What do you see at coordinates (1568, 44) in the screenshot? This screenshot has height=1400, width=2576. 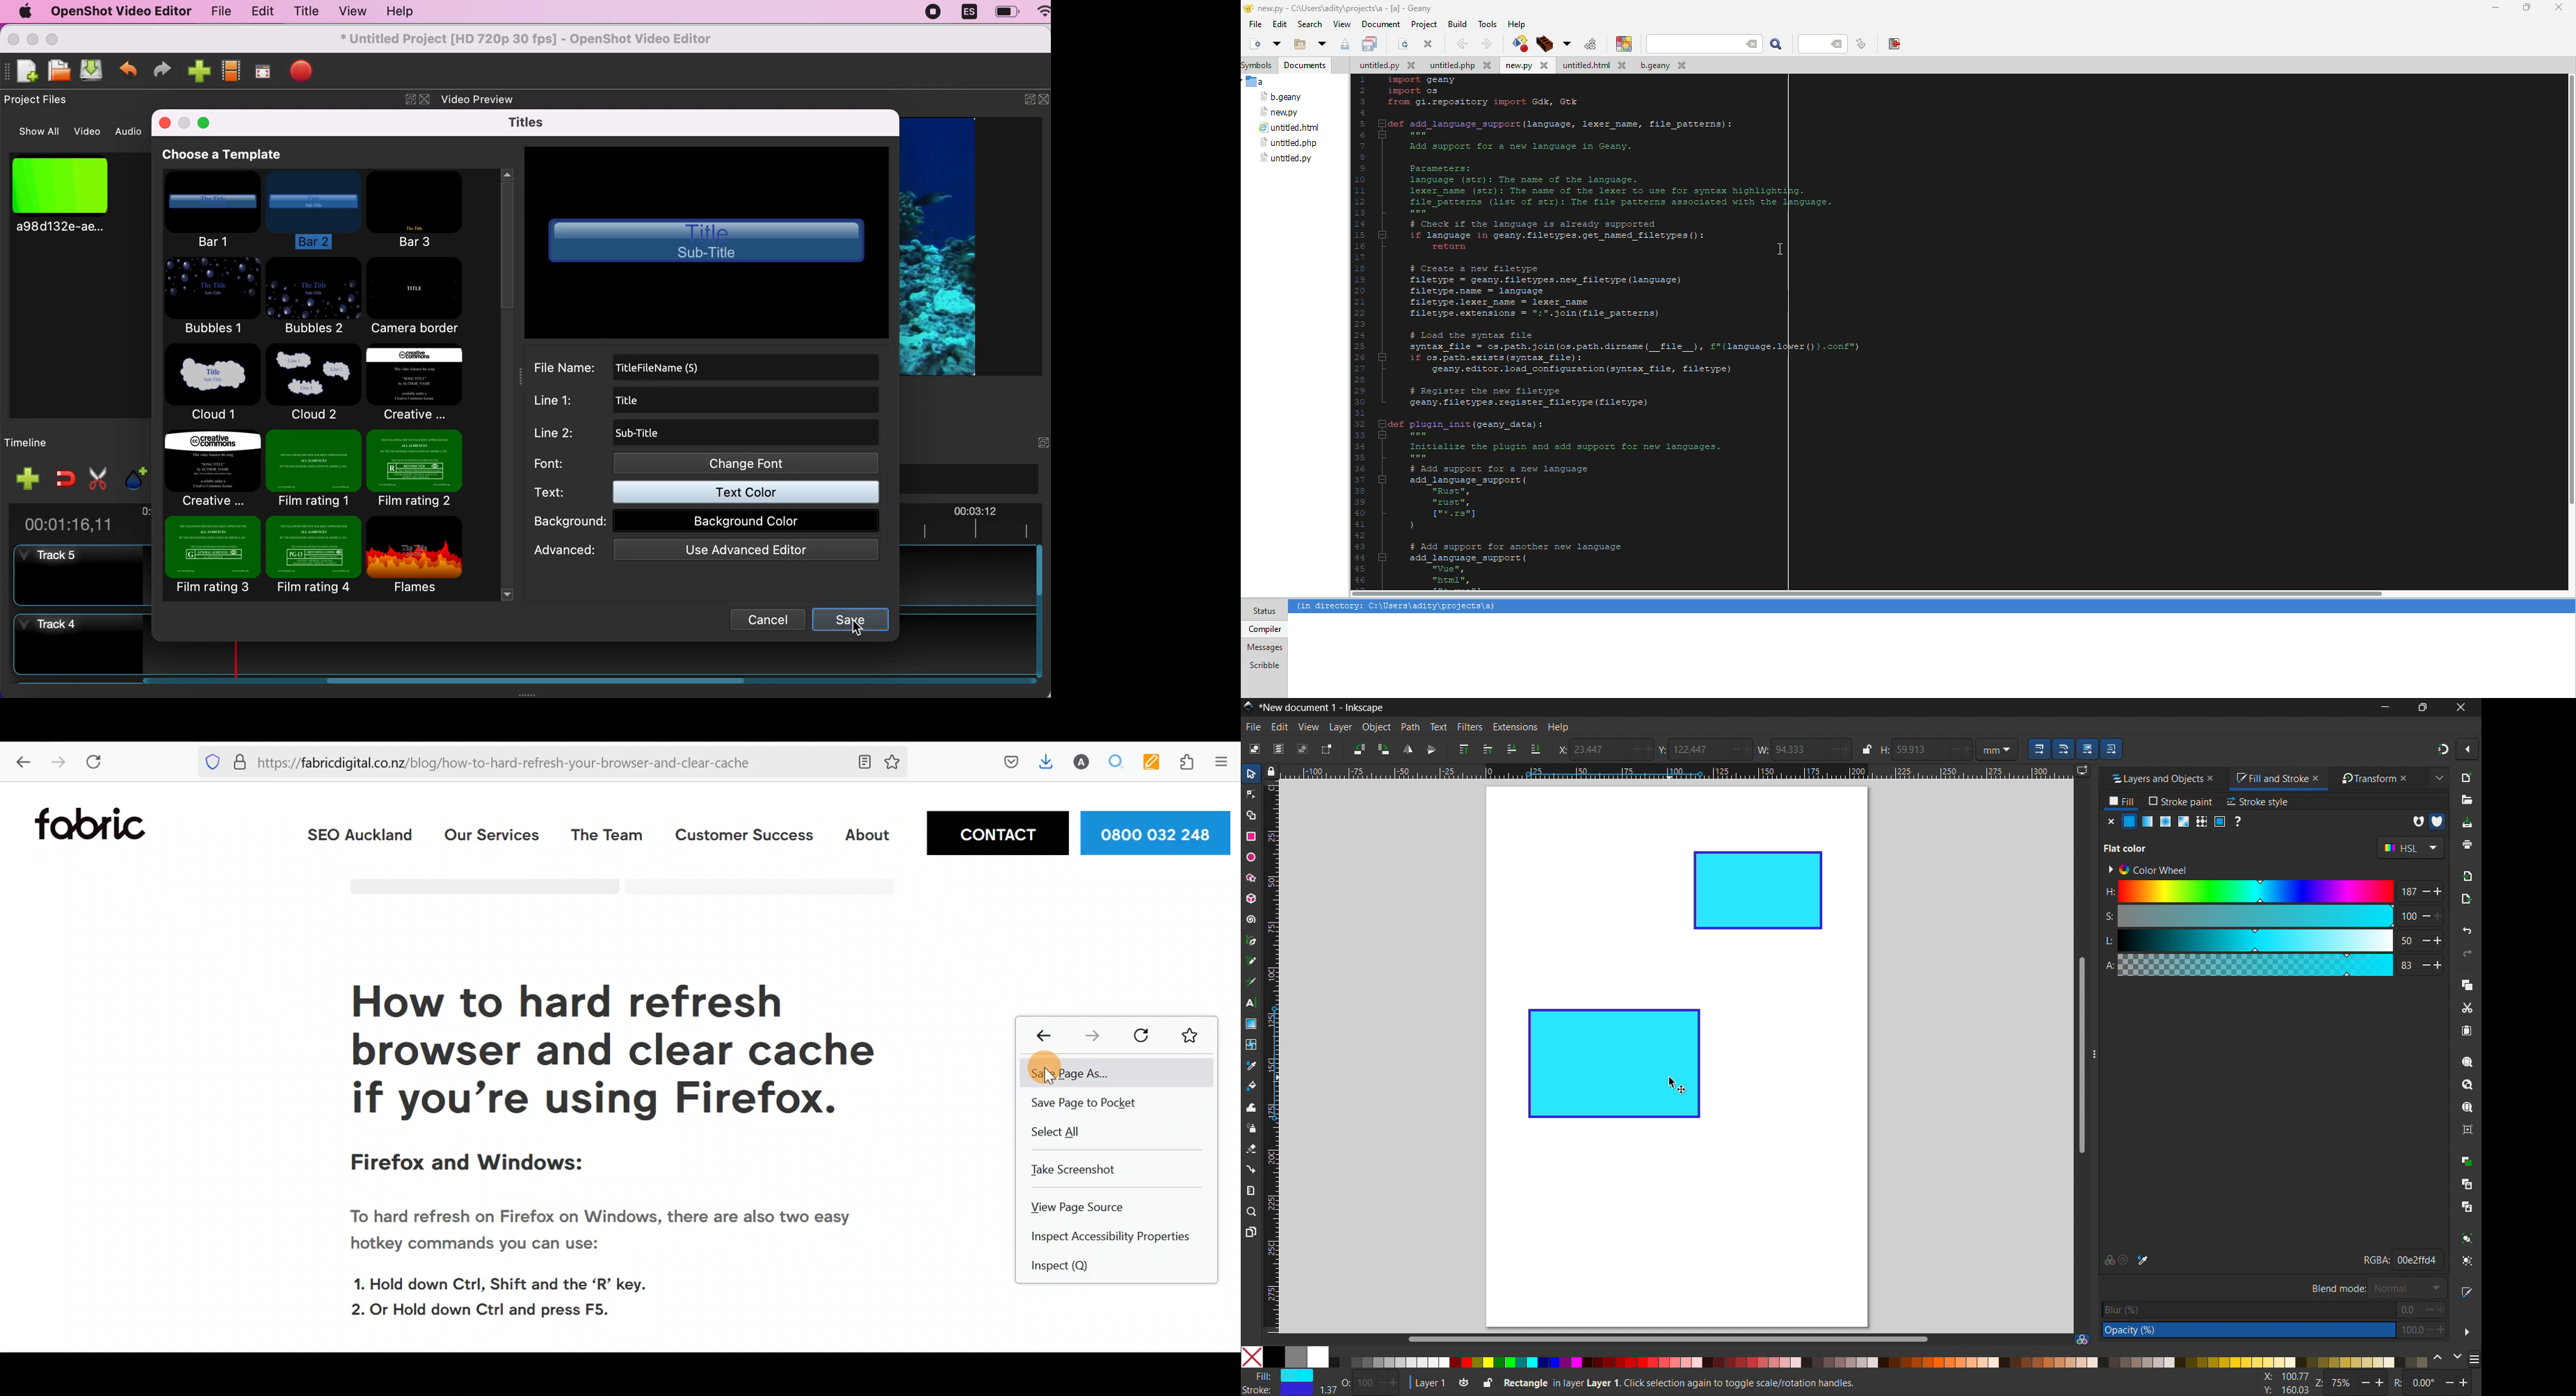 I see `build tool` at bounding box center [1568, 44].